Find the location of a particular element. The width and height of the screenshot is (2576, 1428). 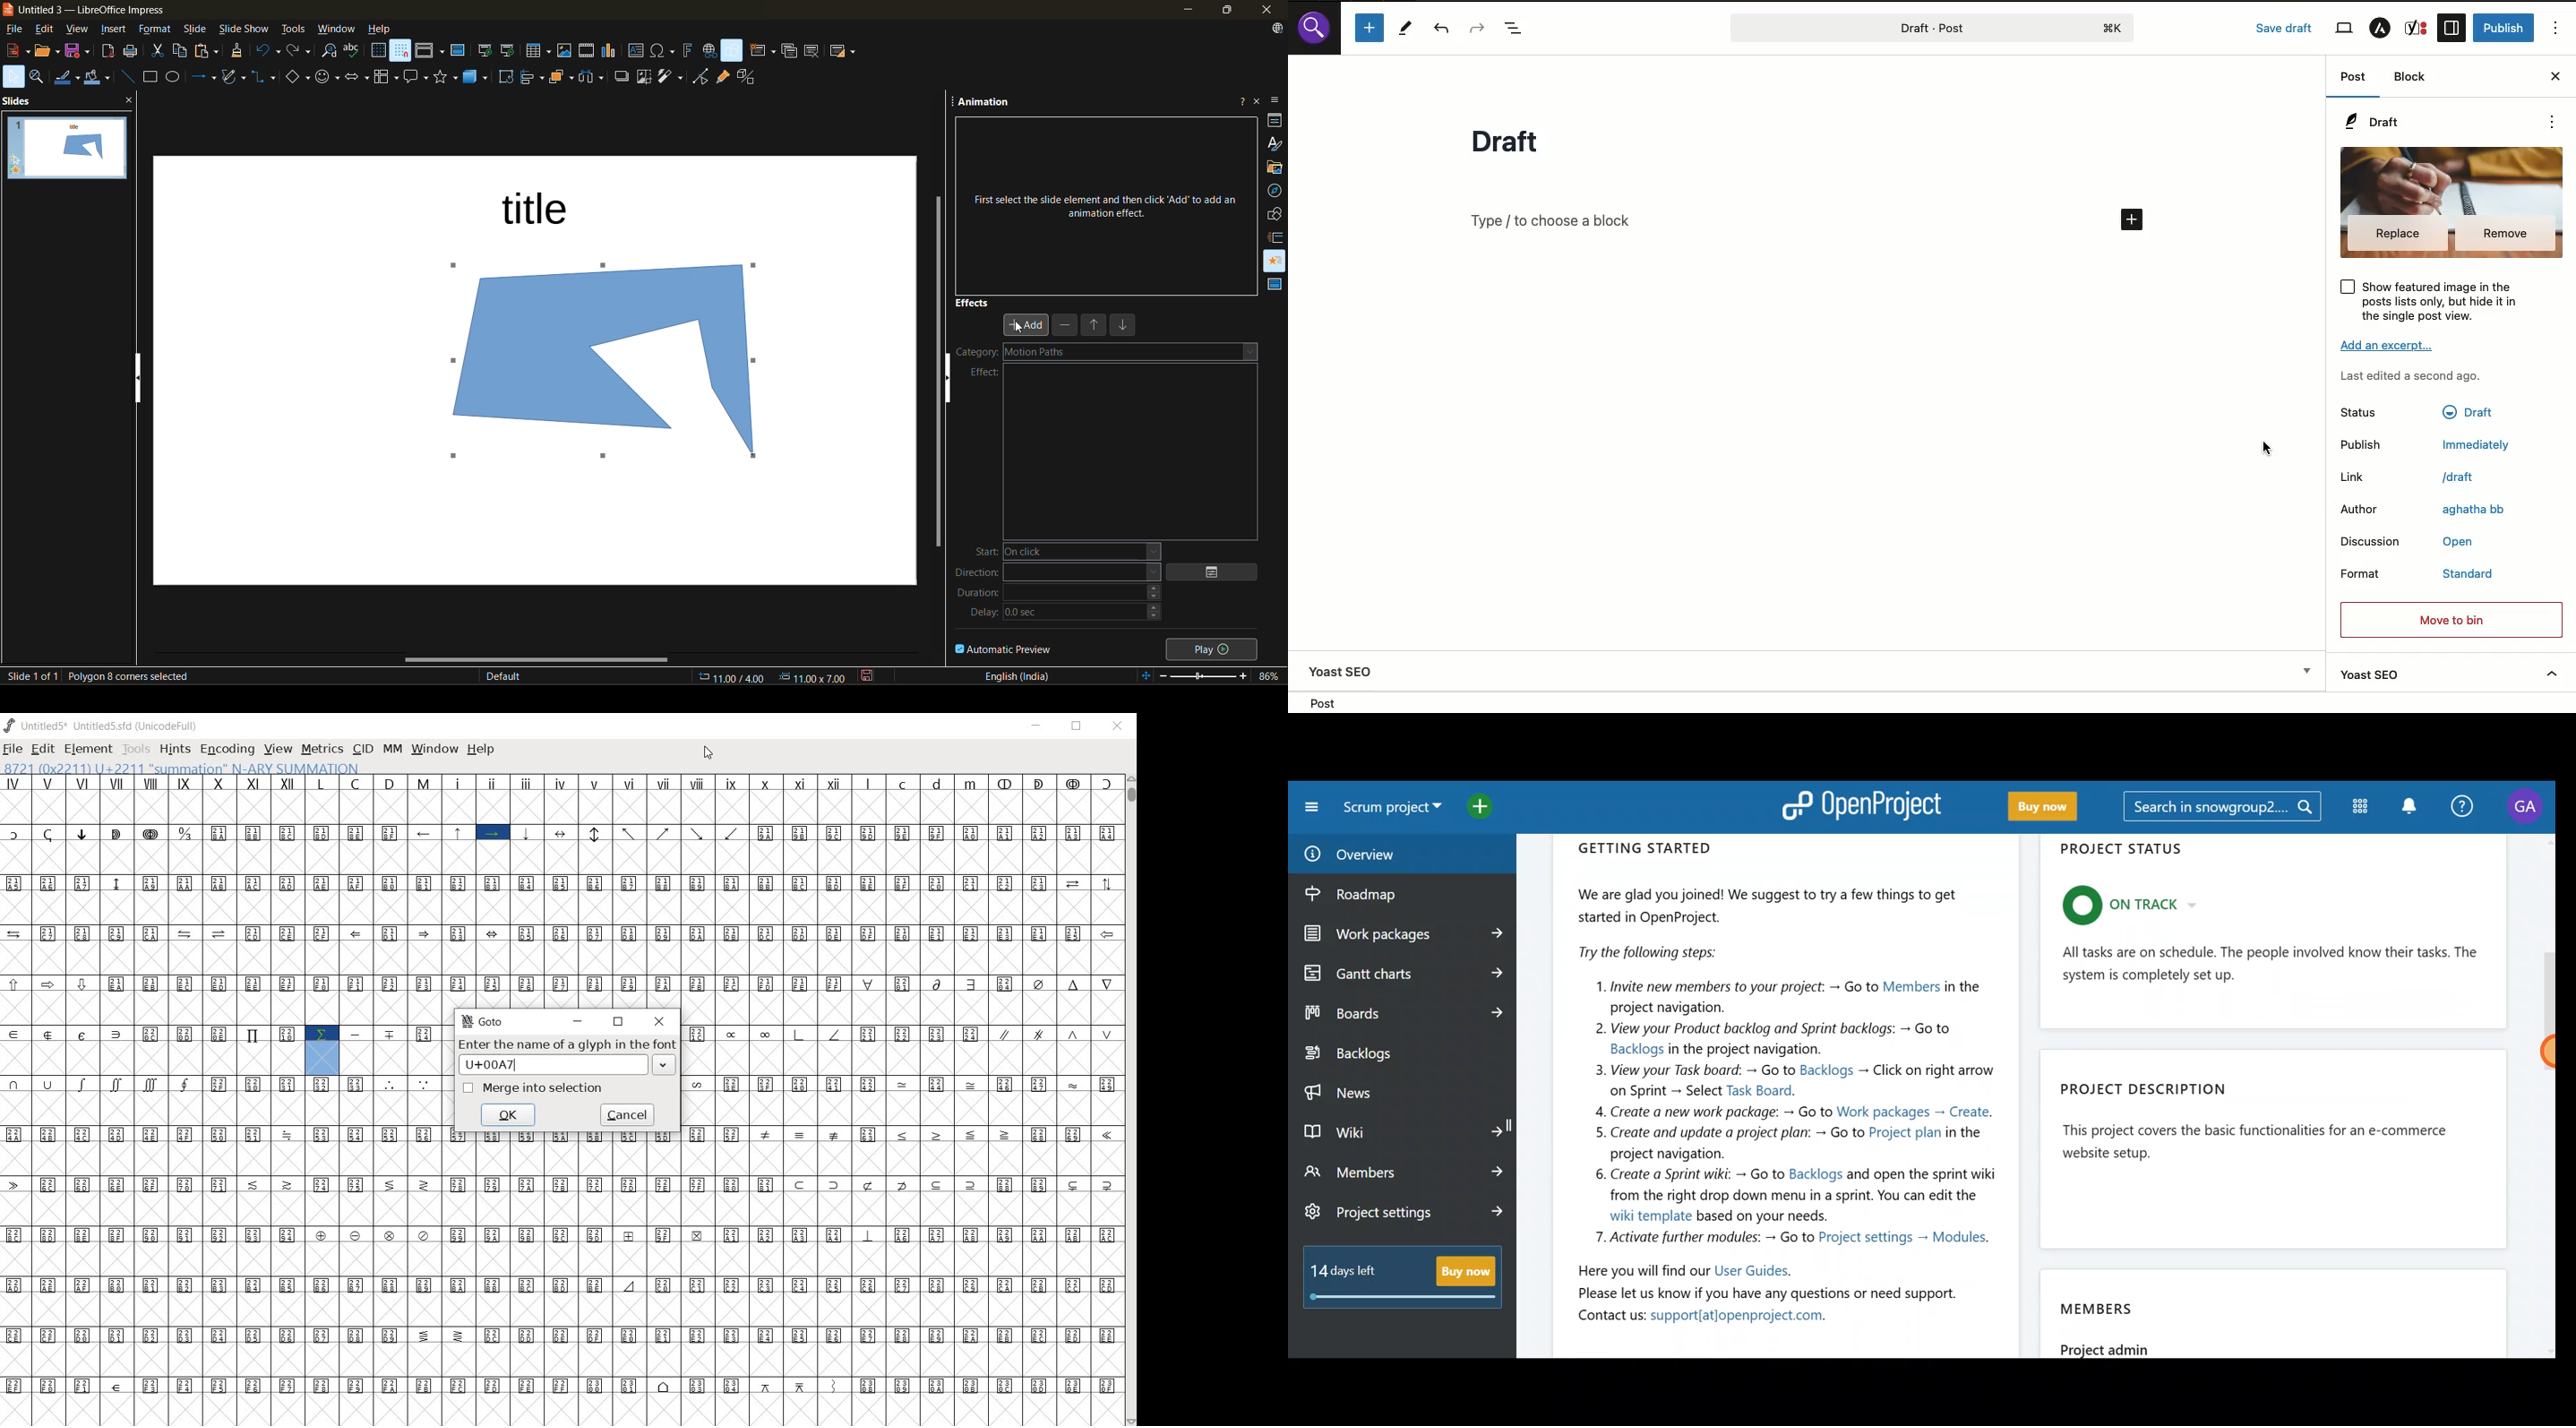

maximize is located at coordinates (1222, 11).